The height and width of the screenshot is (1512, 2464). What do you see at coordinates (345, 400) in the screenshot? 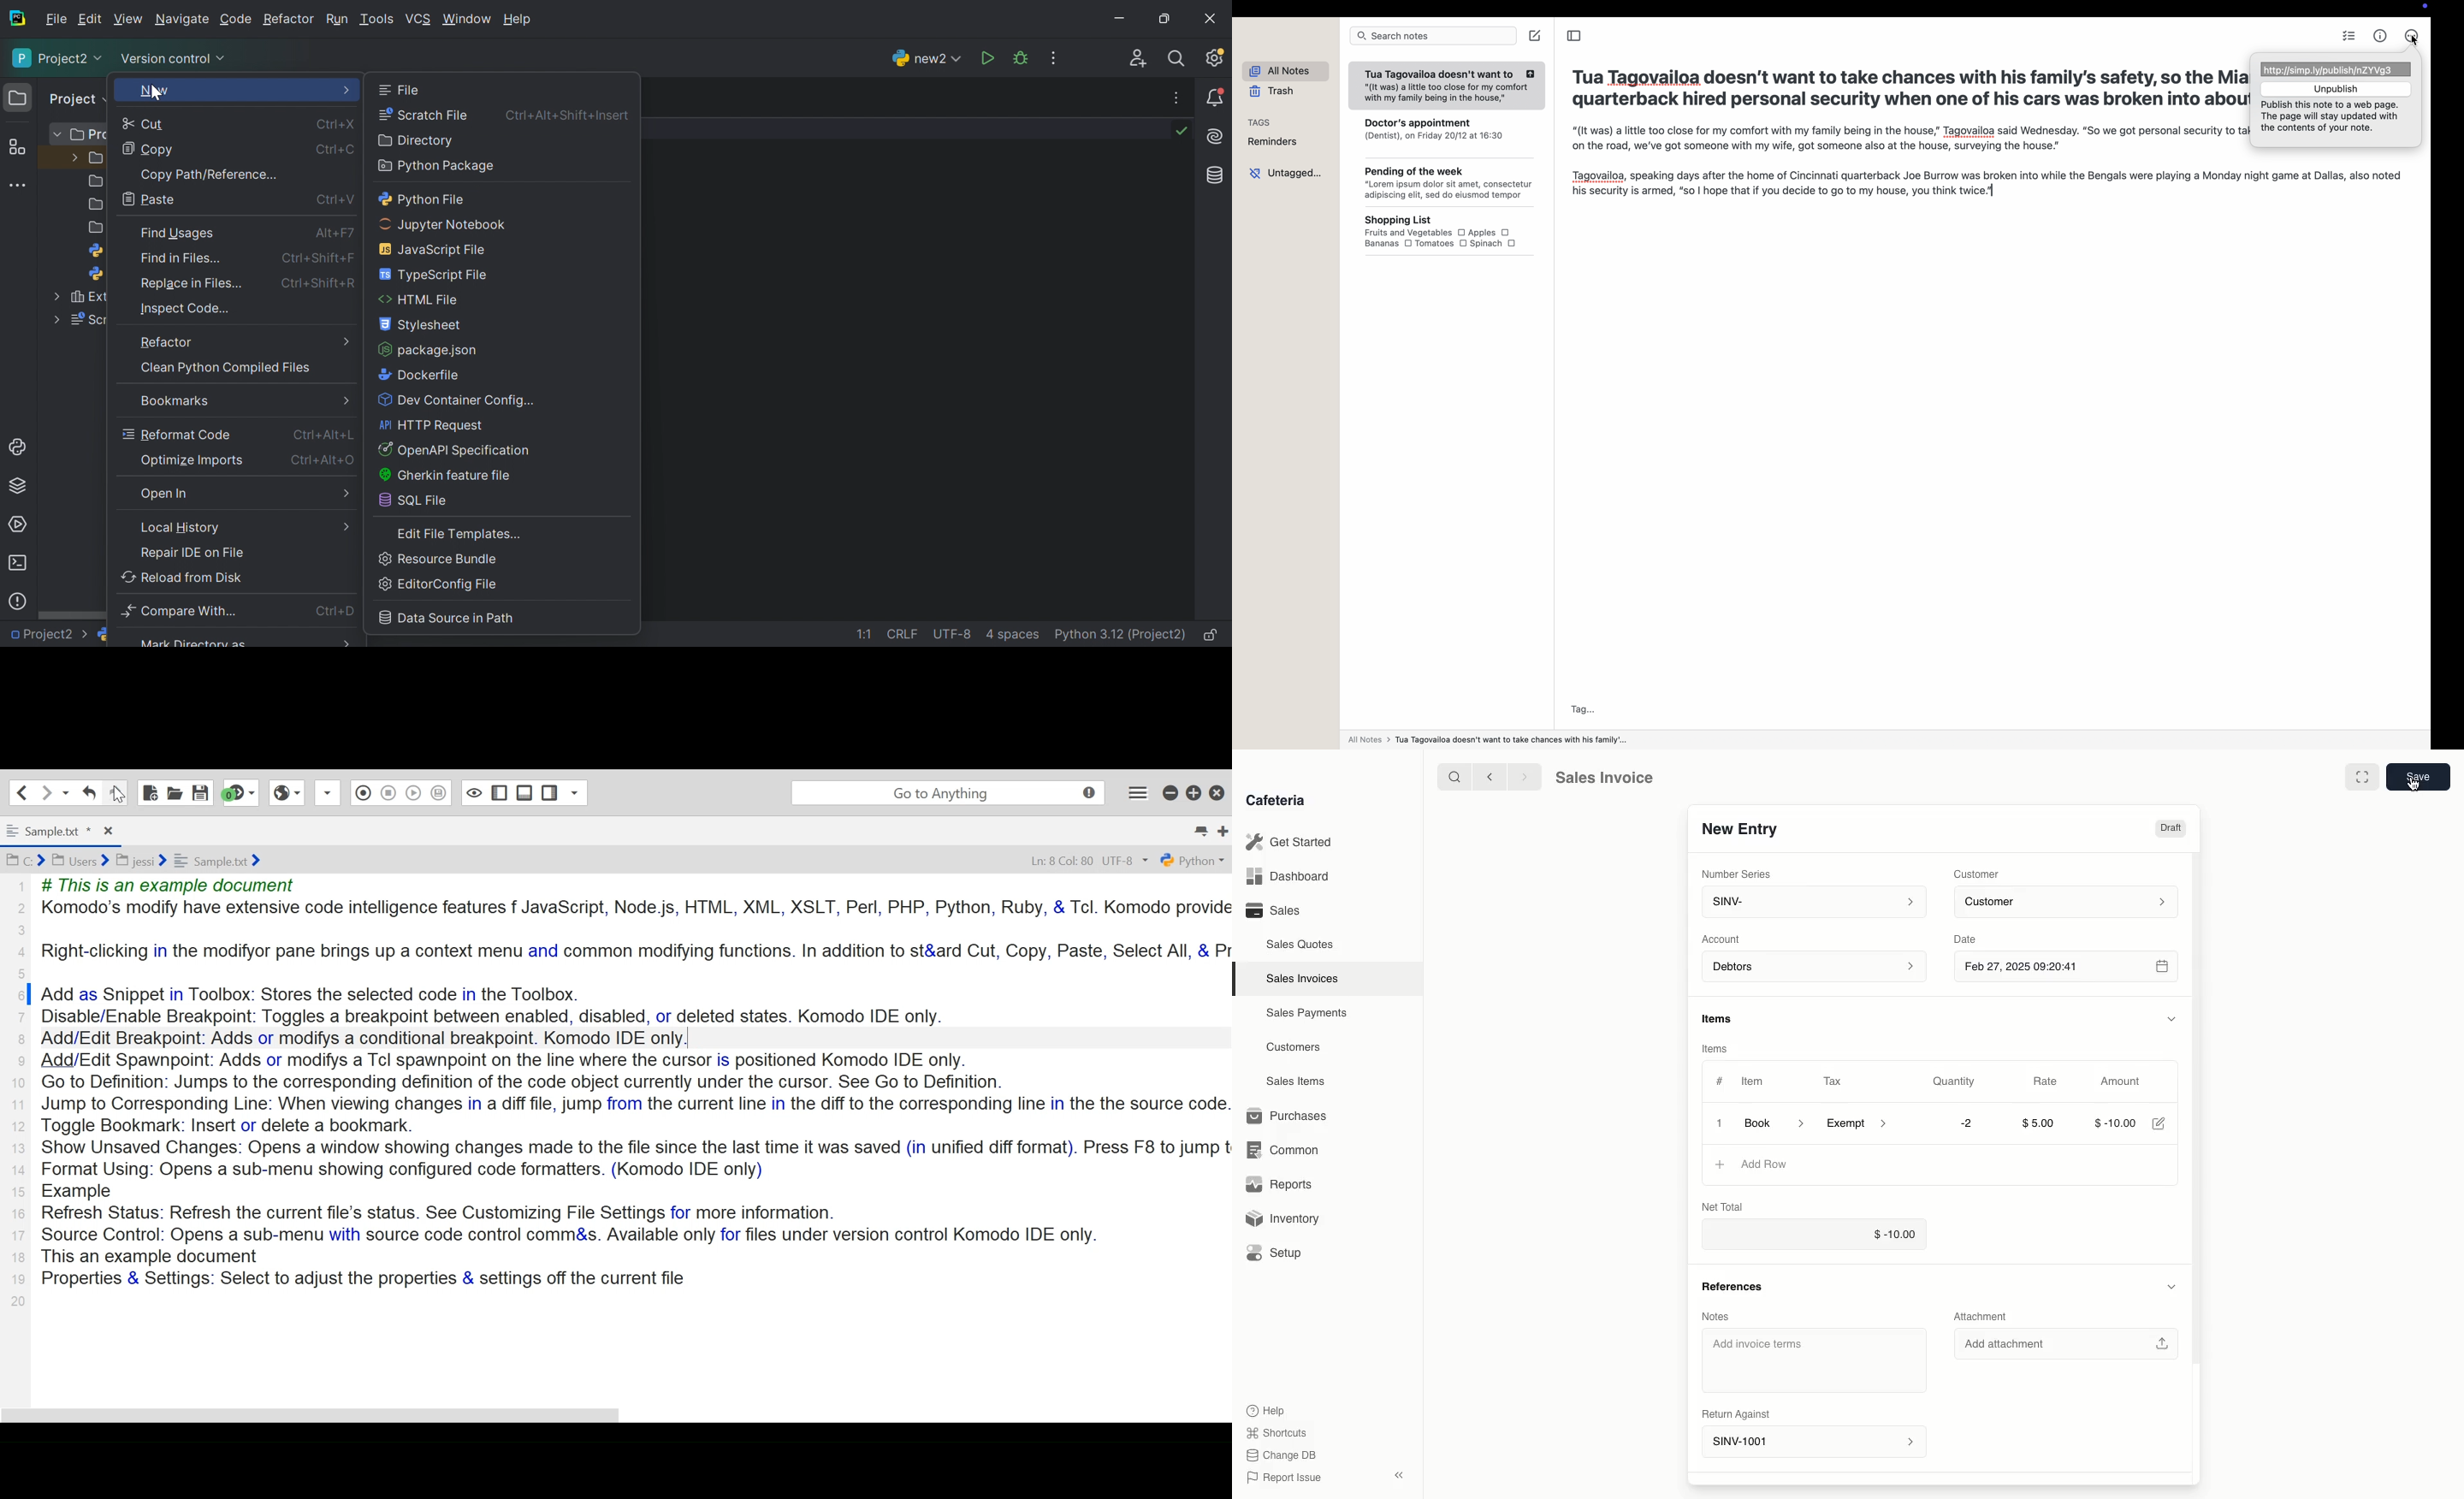
I see `More` at bounding box center [345, 400].